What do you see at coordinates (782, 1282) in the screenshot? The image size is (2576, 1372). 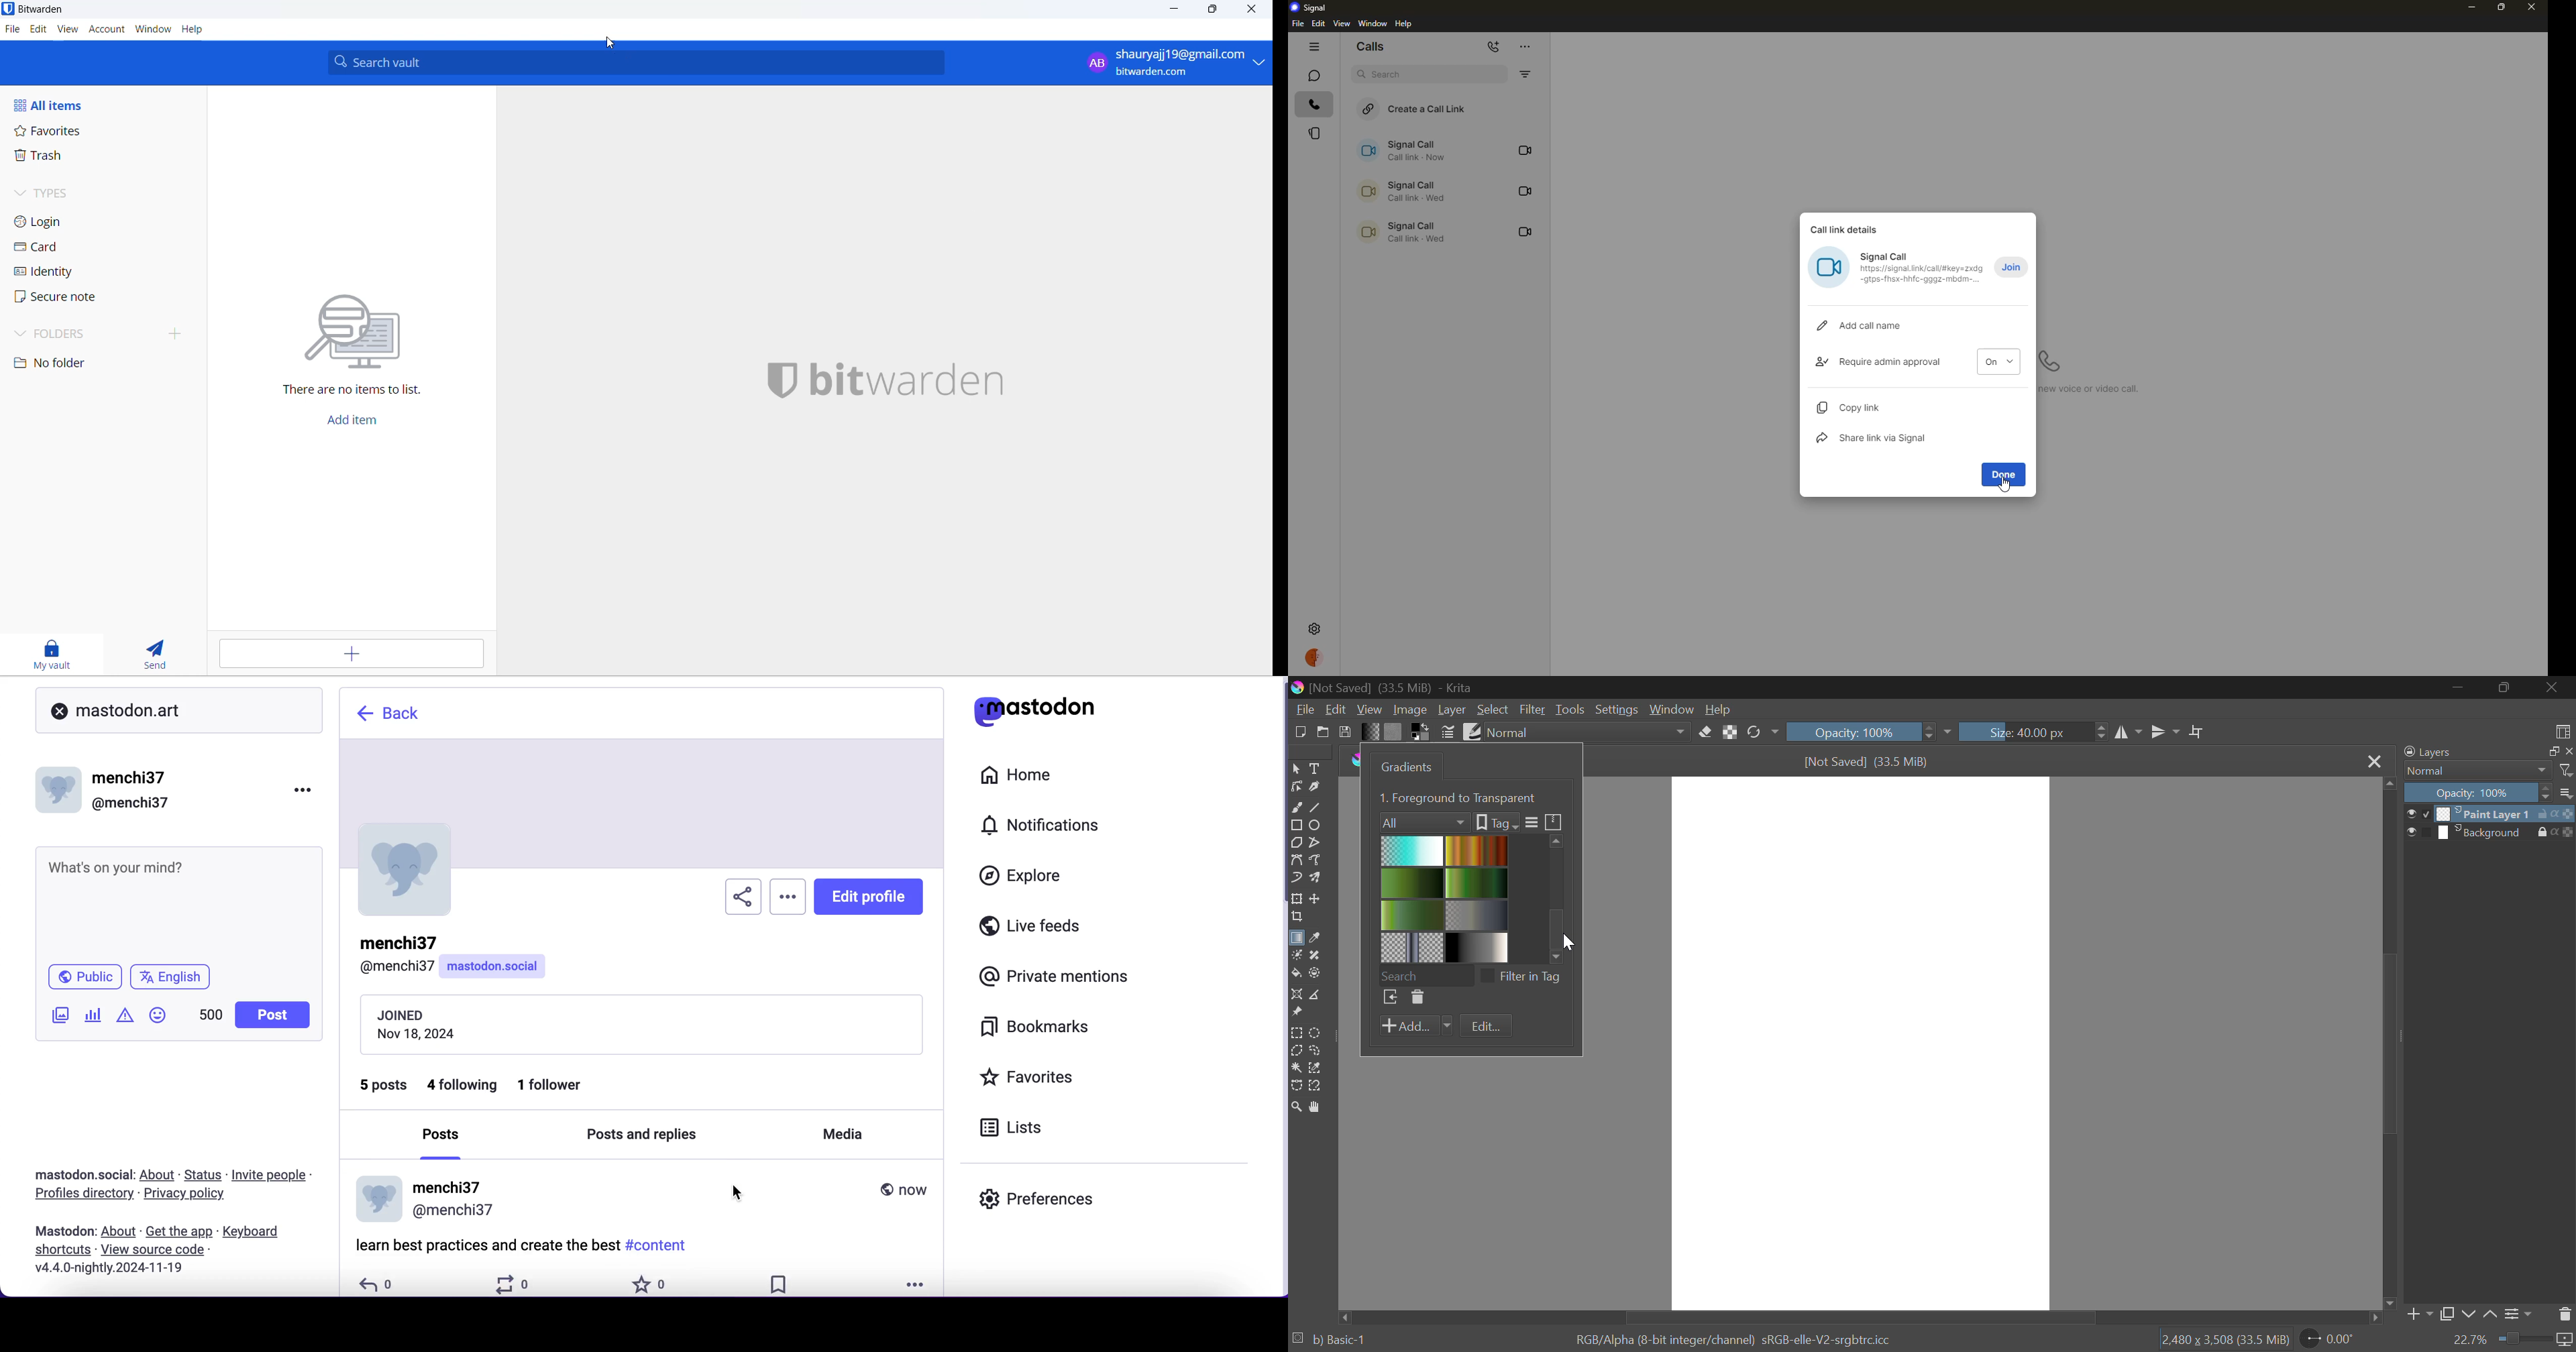 I see `save` at bounding box center [782, 1282].